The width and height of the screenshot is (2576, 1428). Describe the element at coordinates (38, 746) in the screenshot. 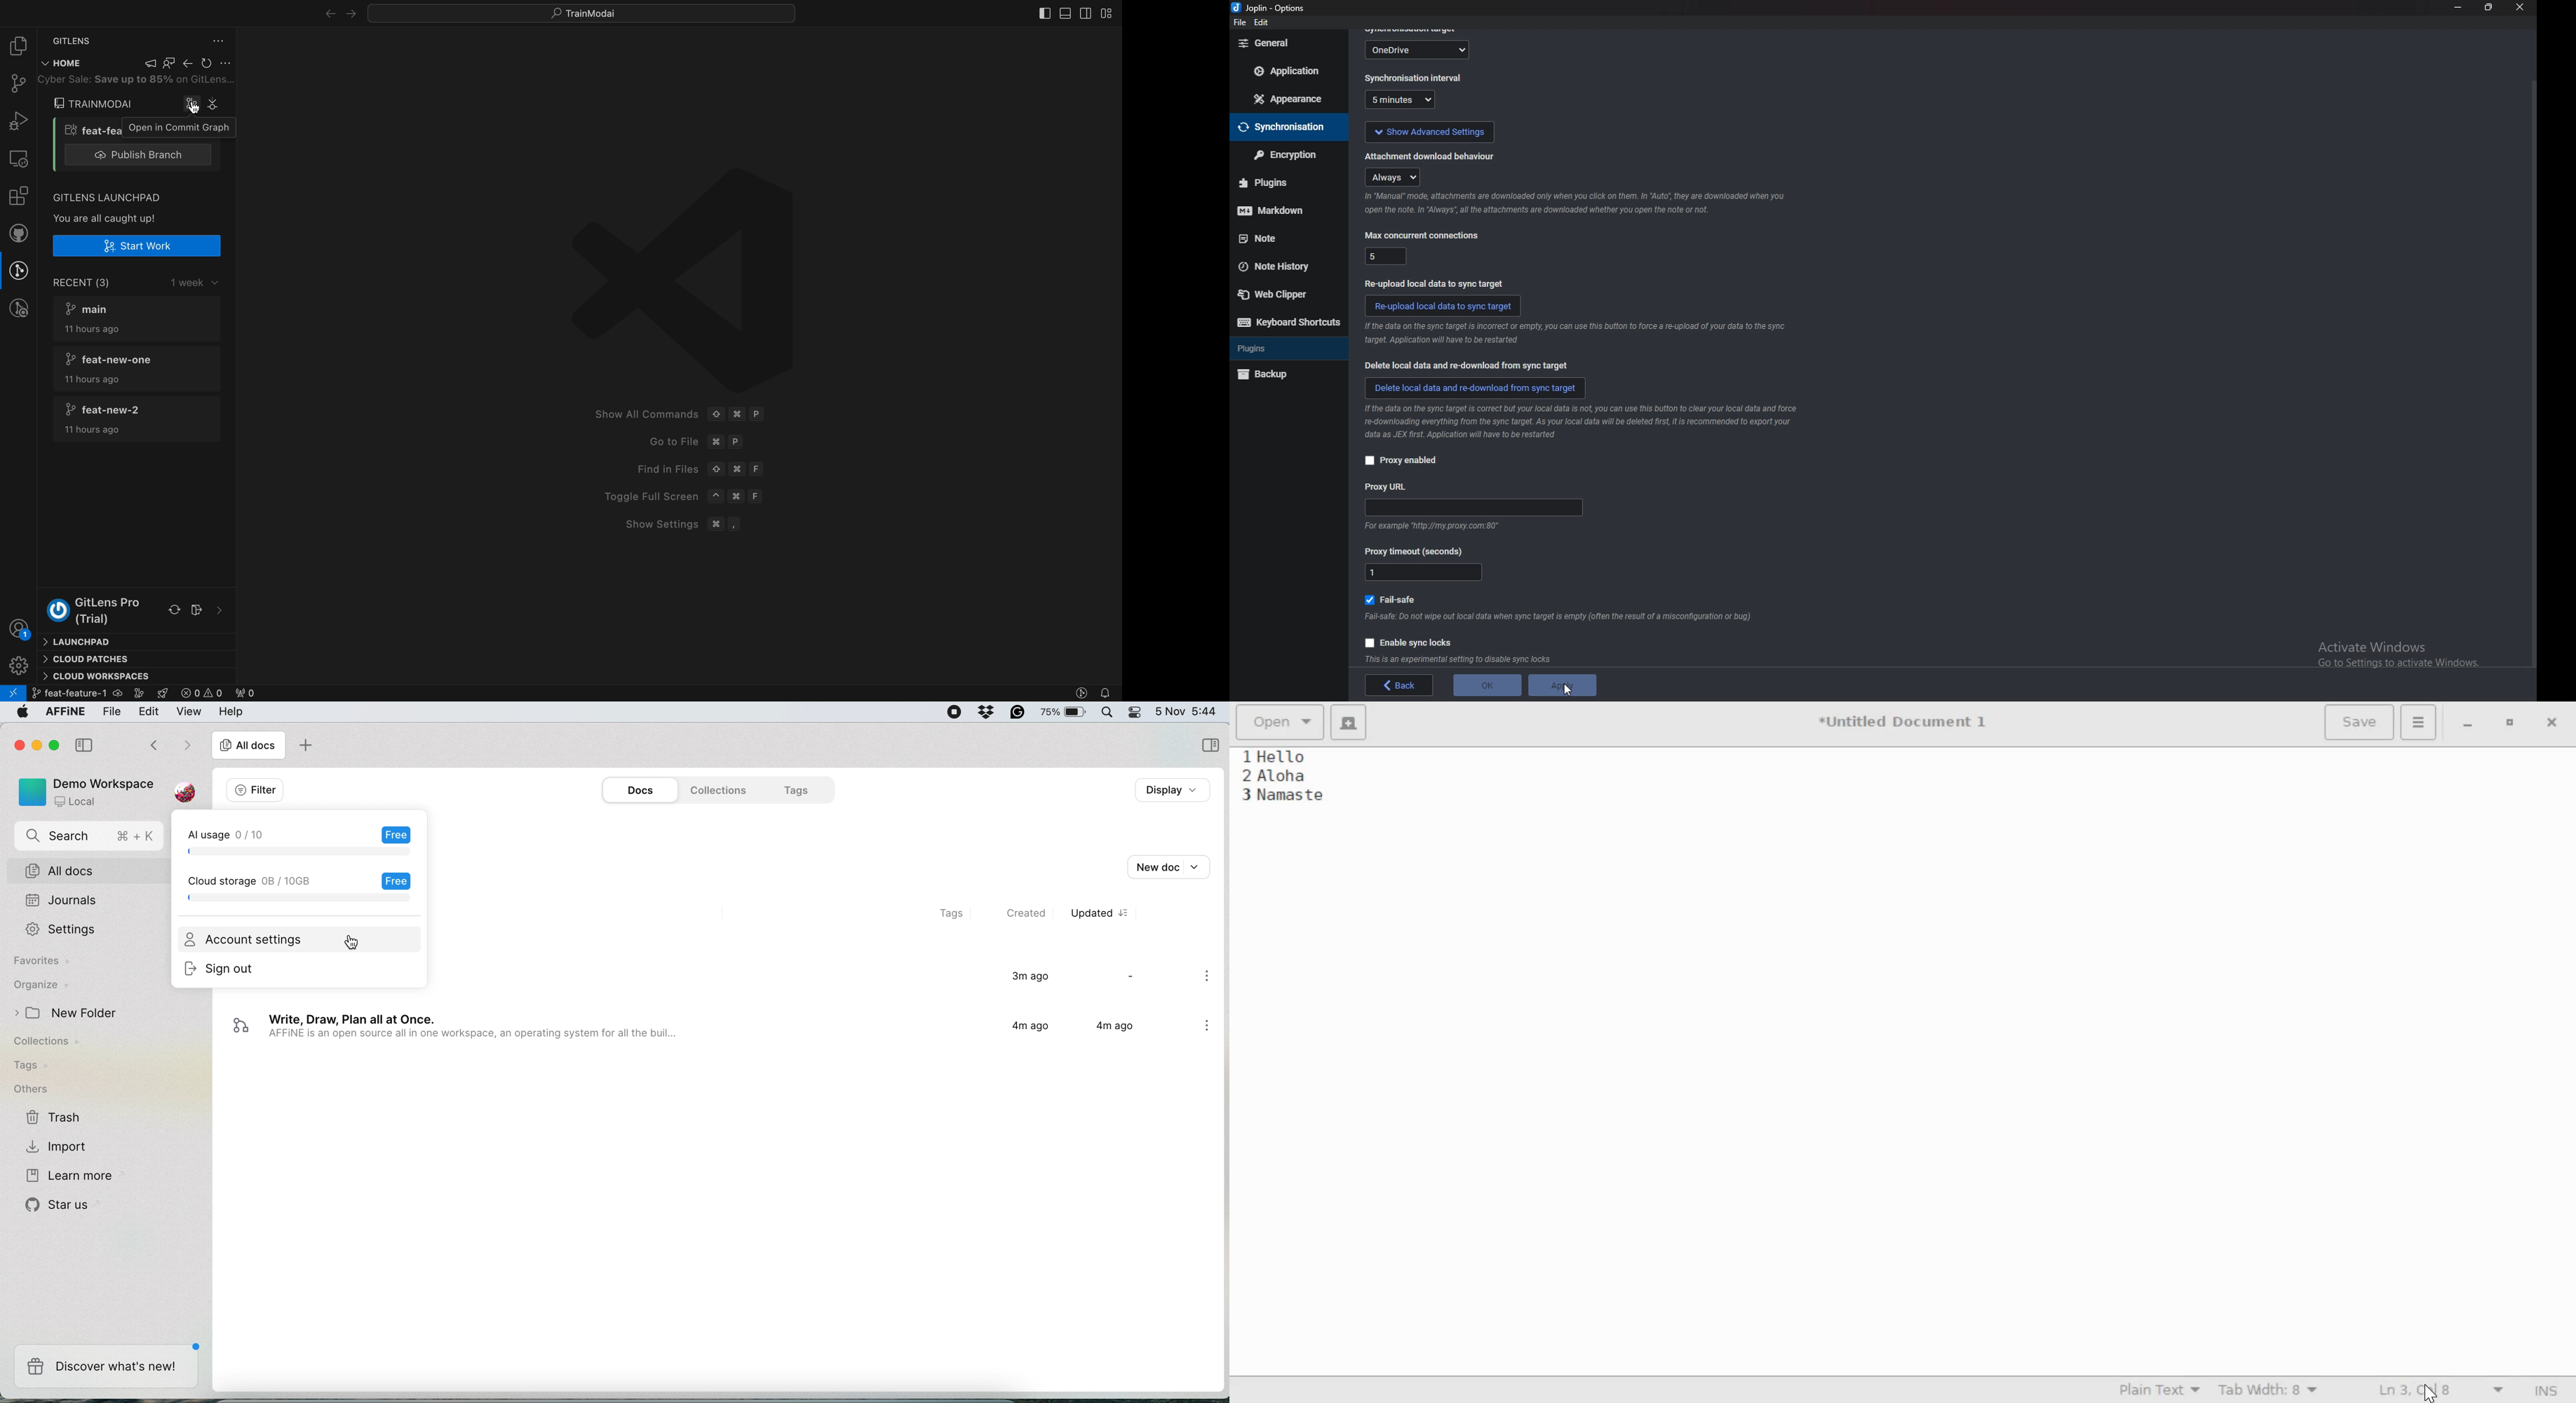

I see `minimise` at that location.